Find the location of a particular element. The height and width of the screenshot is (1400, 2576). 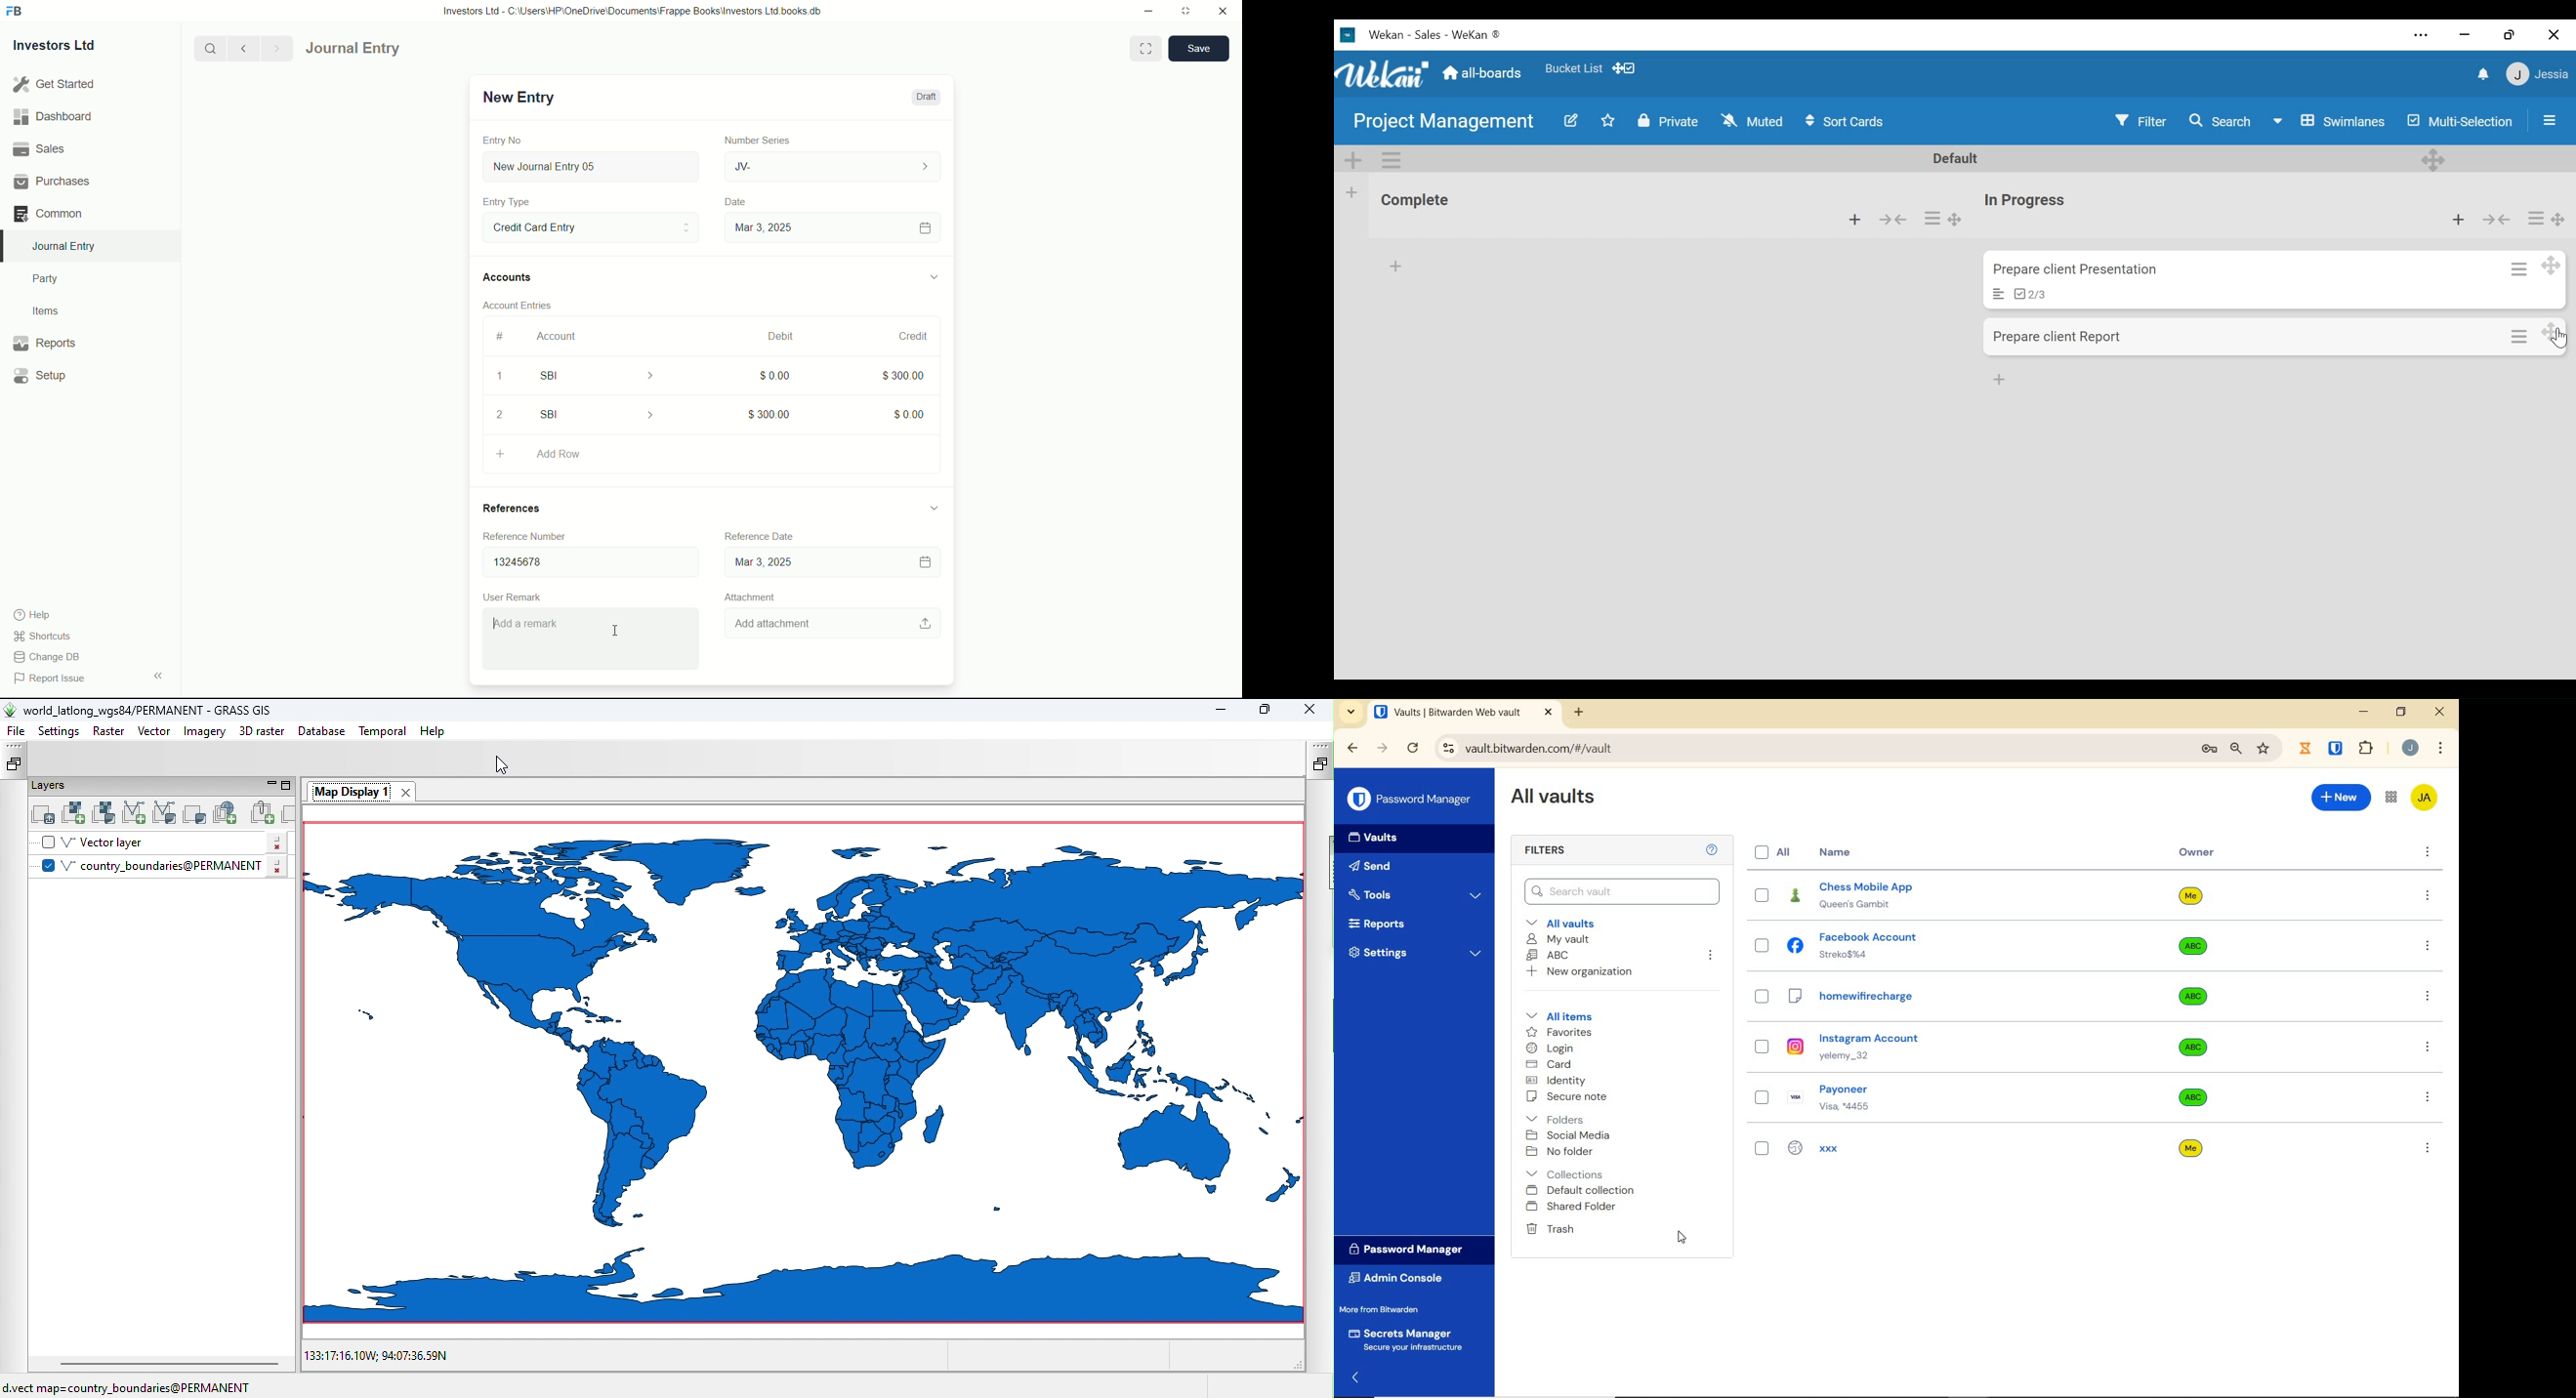

# is located at coordinates (501, 336).